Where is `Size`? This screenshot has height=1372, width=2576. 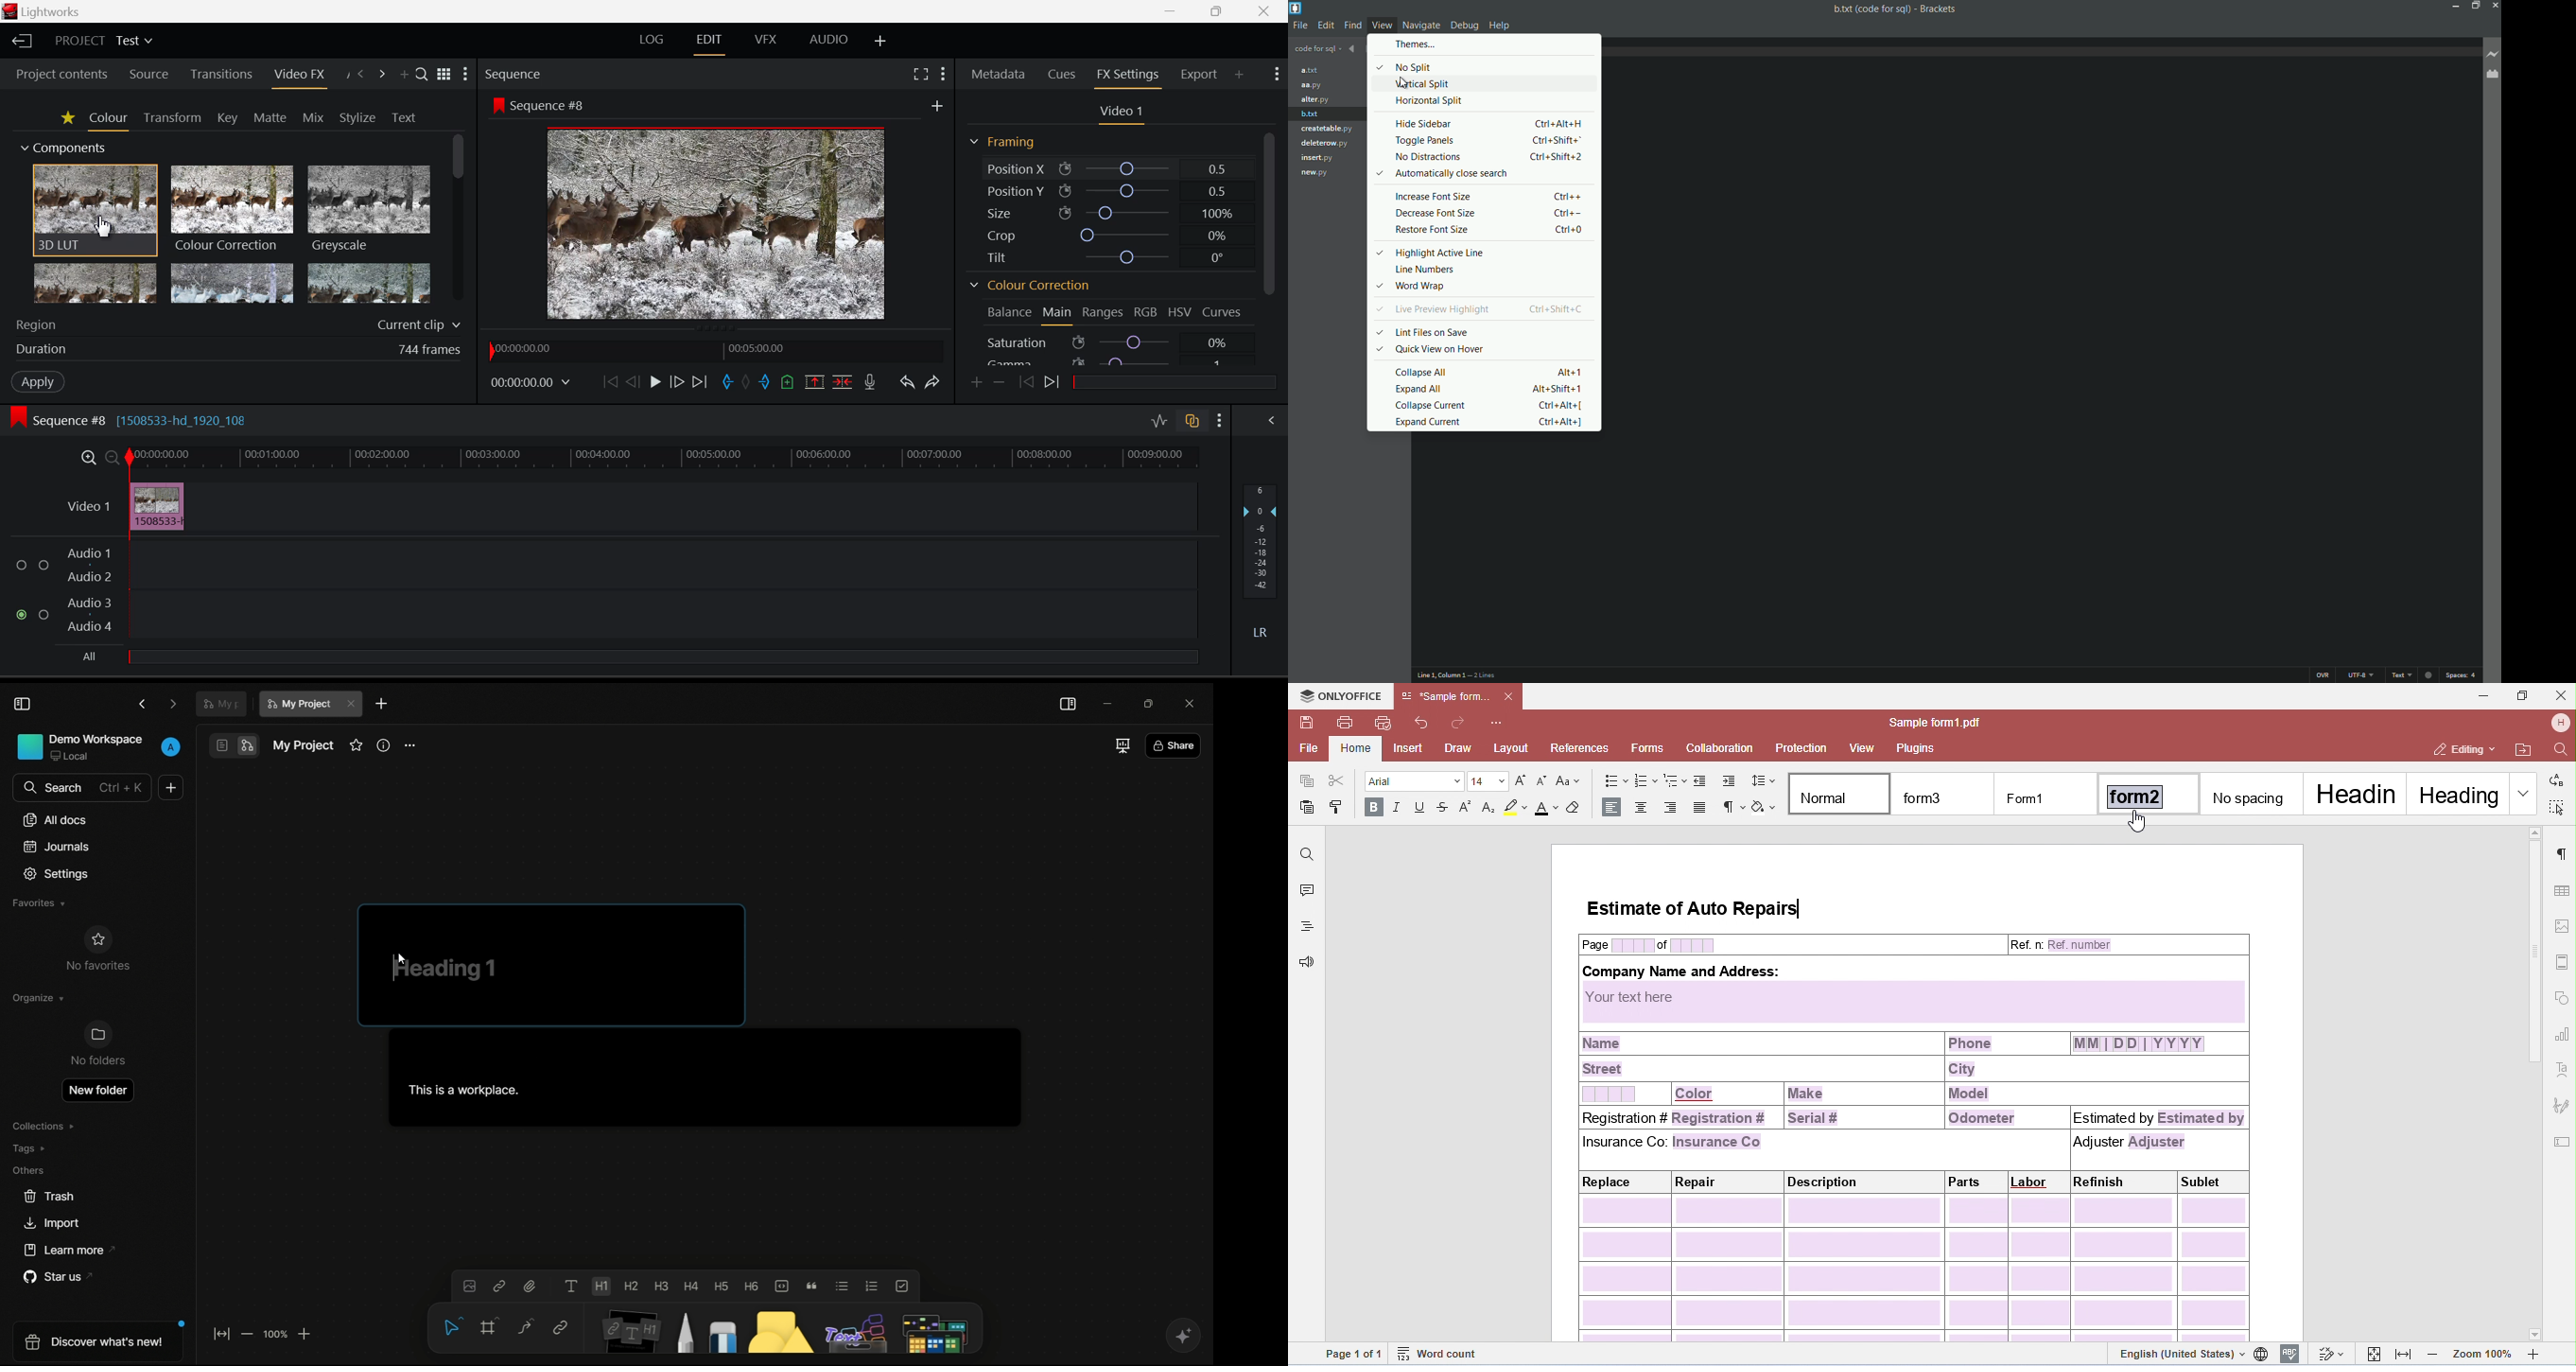 Size is located at coordinates (1116, 213).